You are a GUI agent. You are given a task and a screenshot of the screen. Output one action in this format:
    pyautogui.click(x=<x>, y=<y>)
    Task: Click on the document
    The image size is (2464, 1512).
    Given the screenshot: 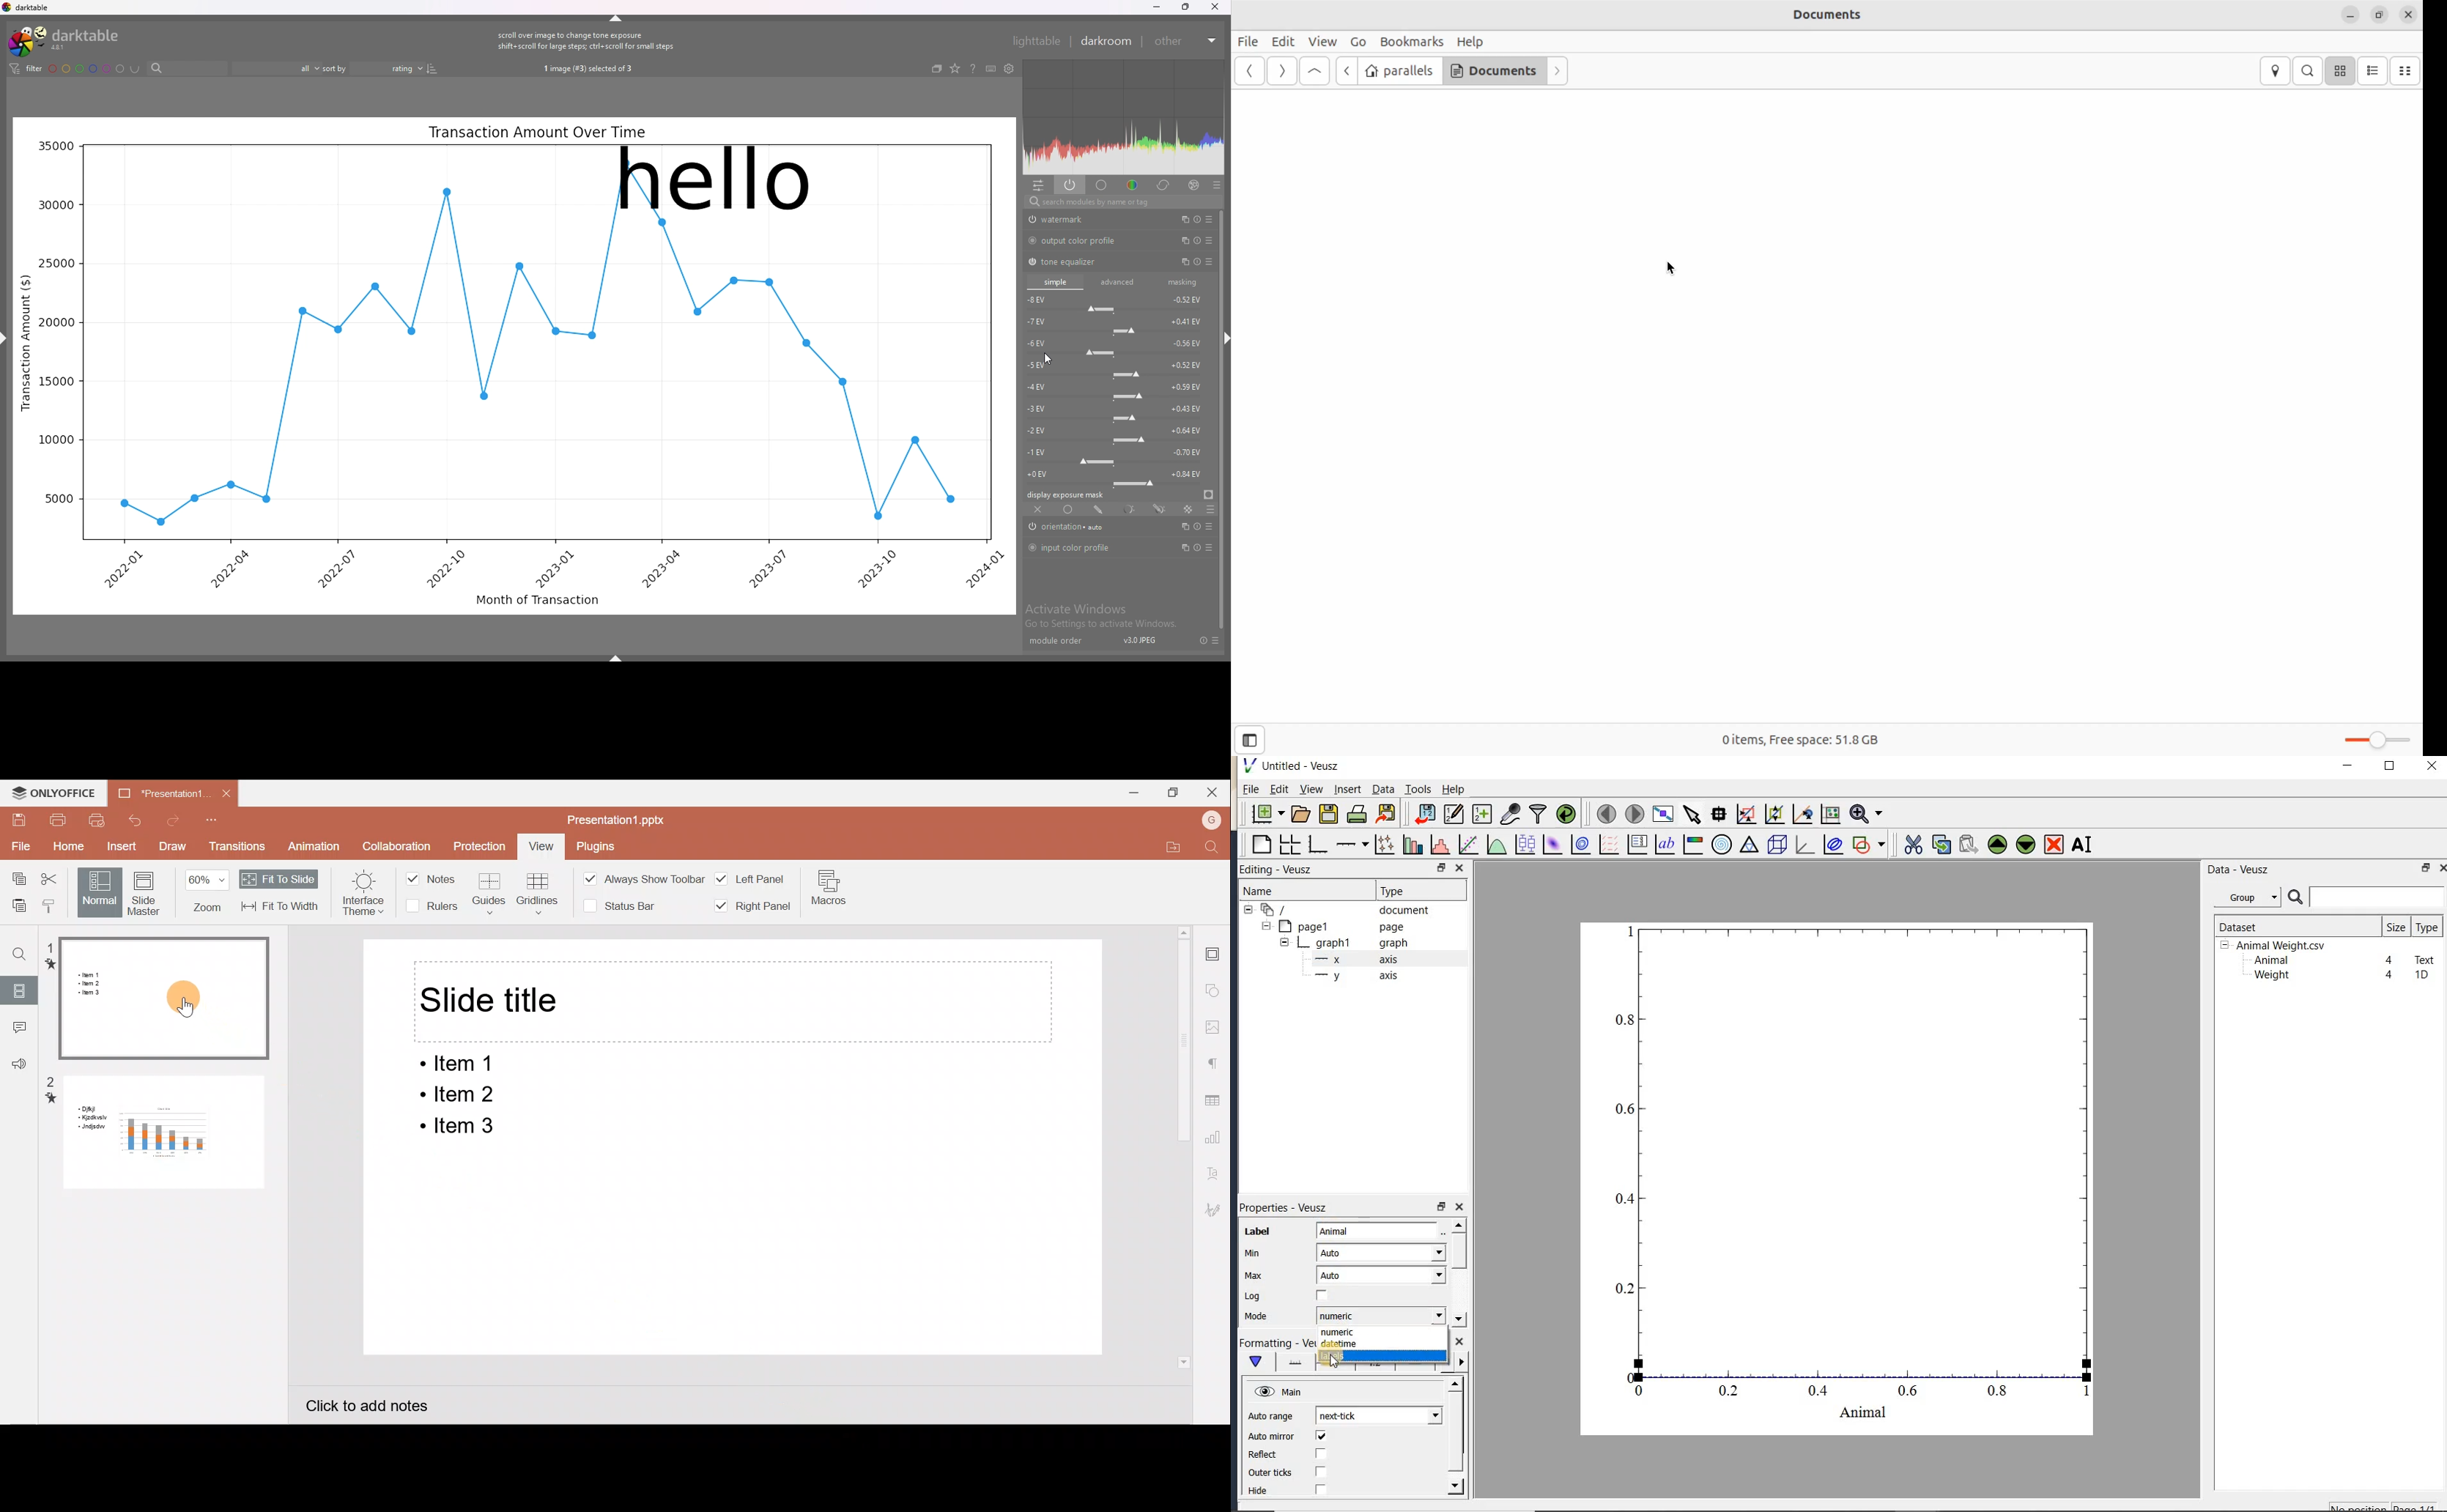 What is the action you would take?
    pyautogui.click(x=1341, y=910)
    